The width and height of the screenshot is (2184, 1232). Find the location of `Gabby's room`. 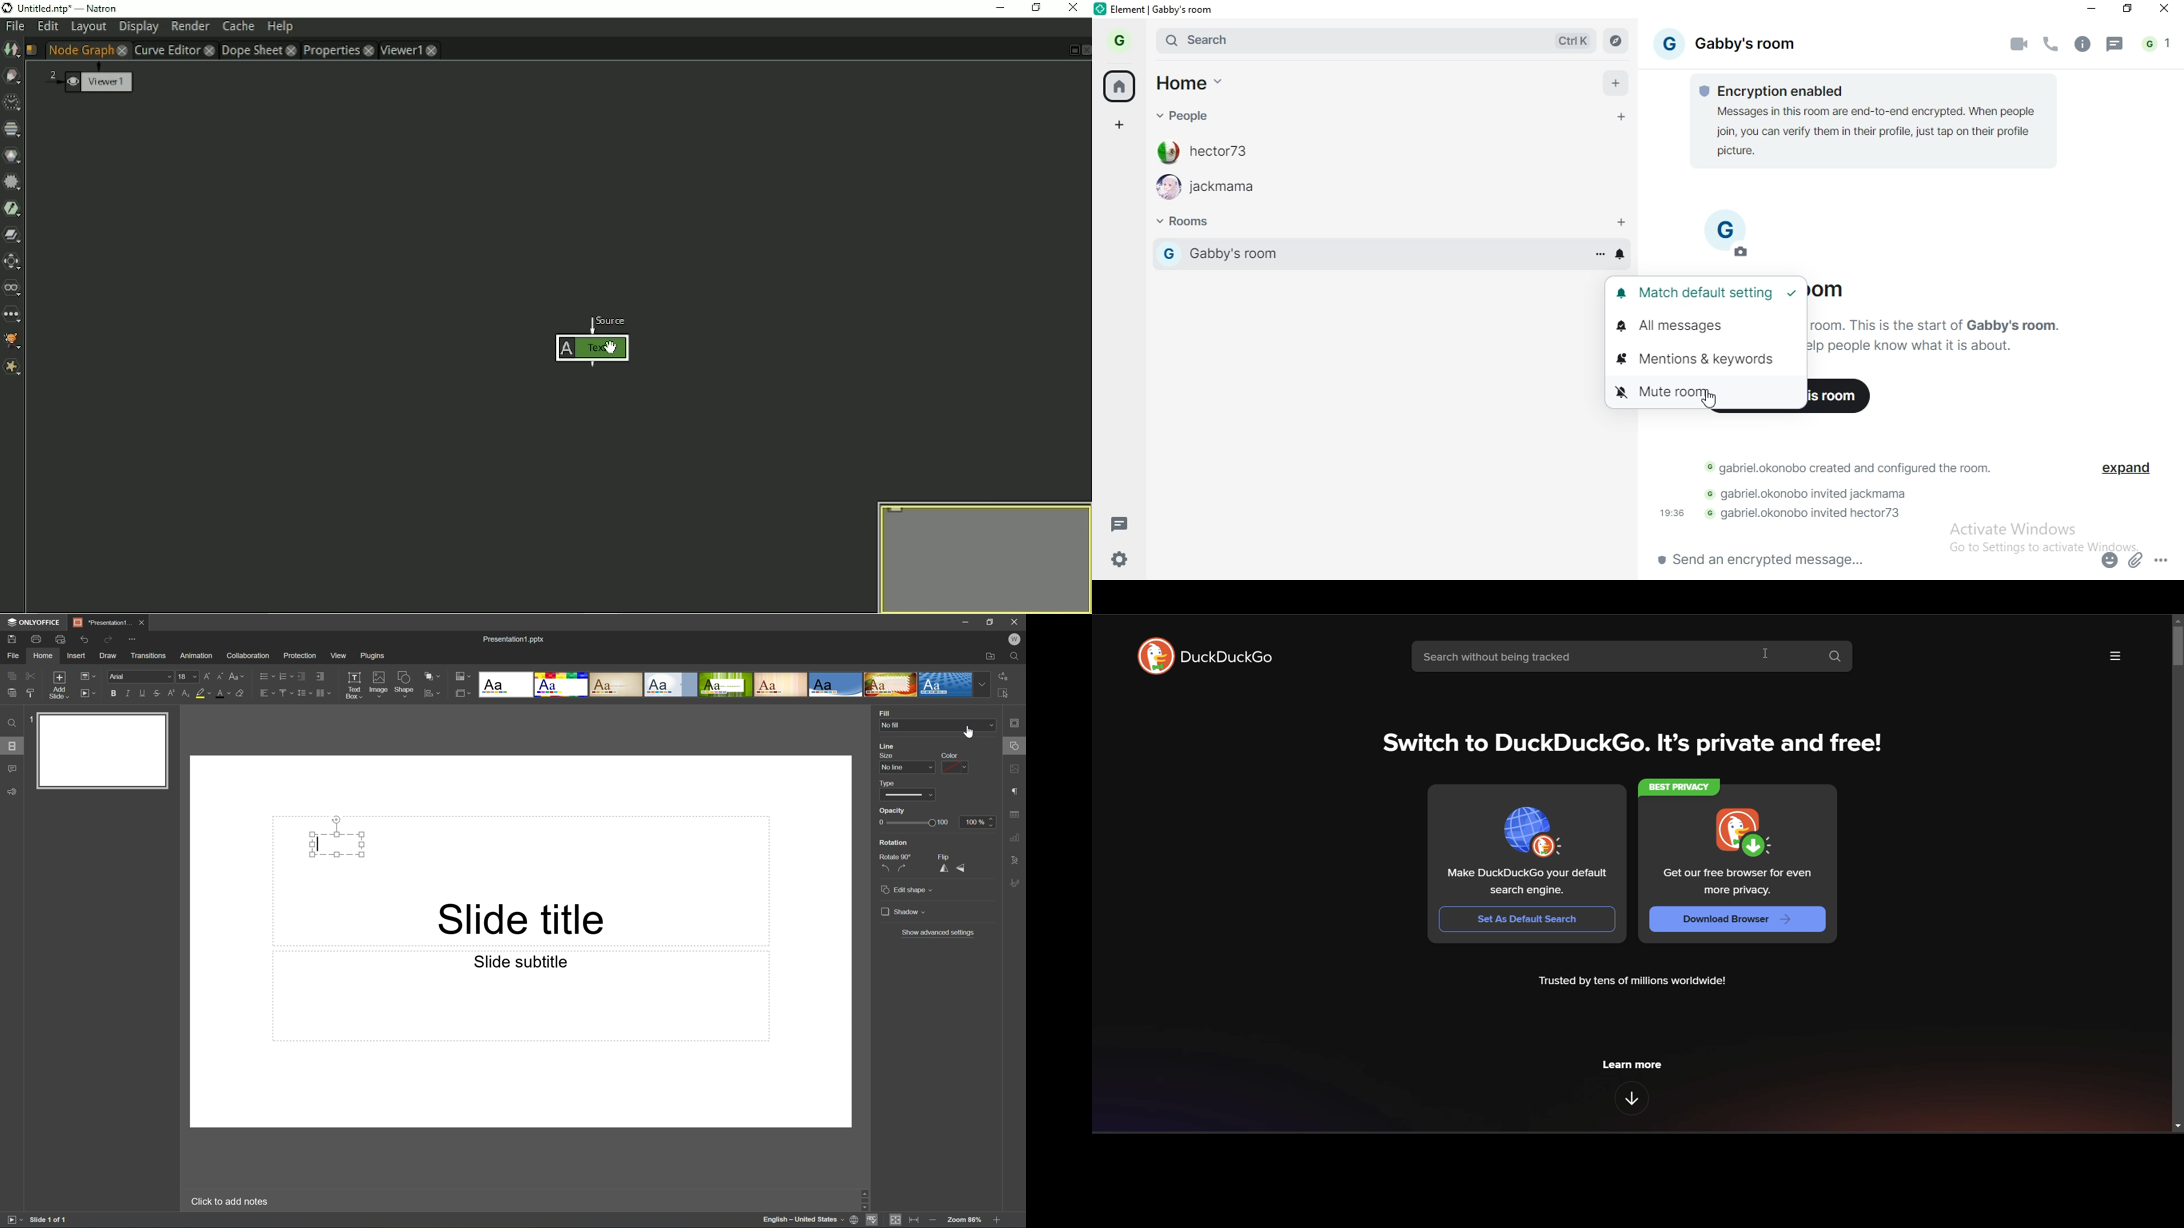

Gabby's room is located at coordinates (1825, 289).